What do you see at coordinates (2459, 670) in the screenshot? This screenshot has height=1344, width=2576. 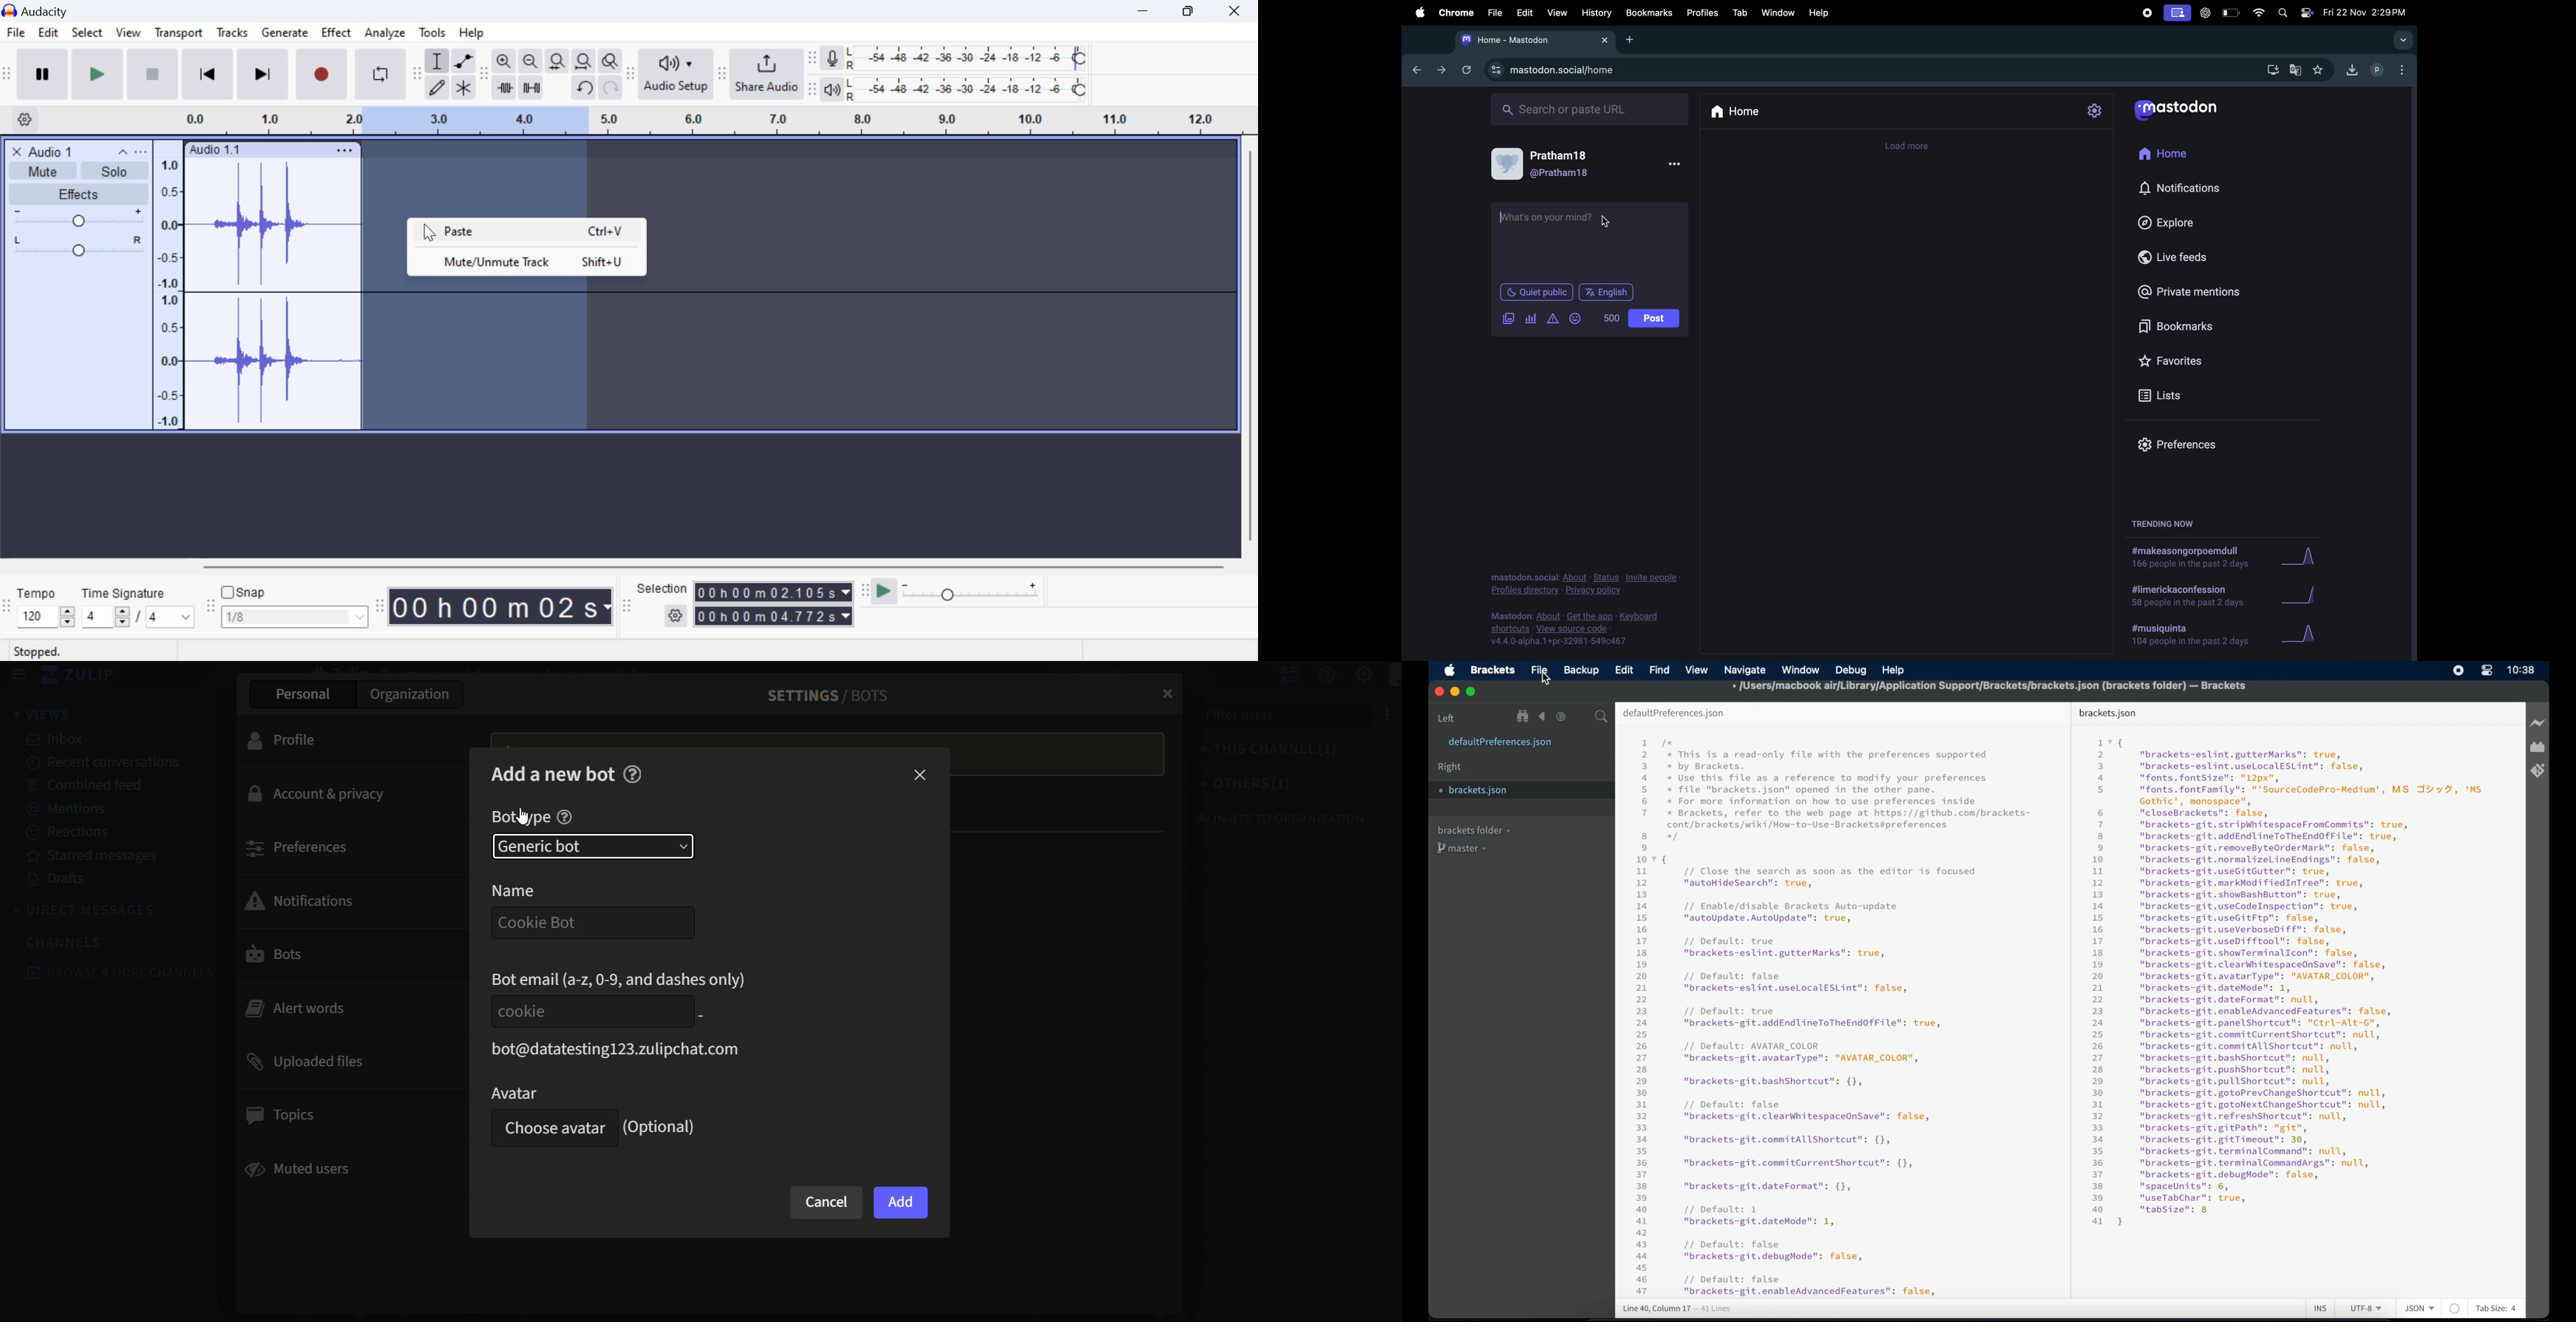 I see `screen recorder icon` at bounding box center [2459, 670].